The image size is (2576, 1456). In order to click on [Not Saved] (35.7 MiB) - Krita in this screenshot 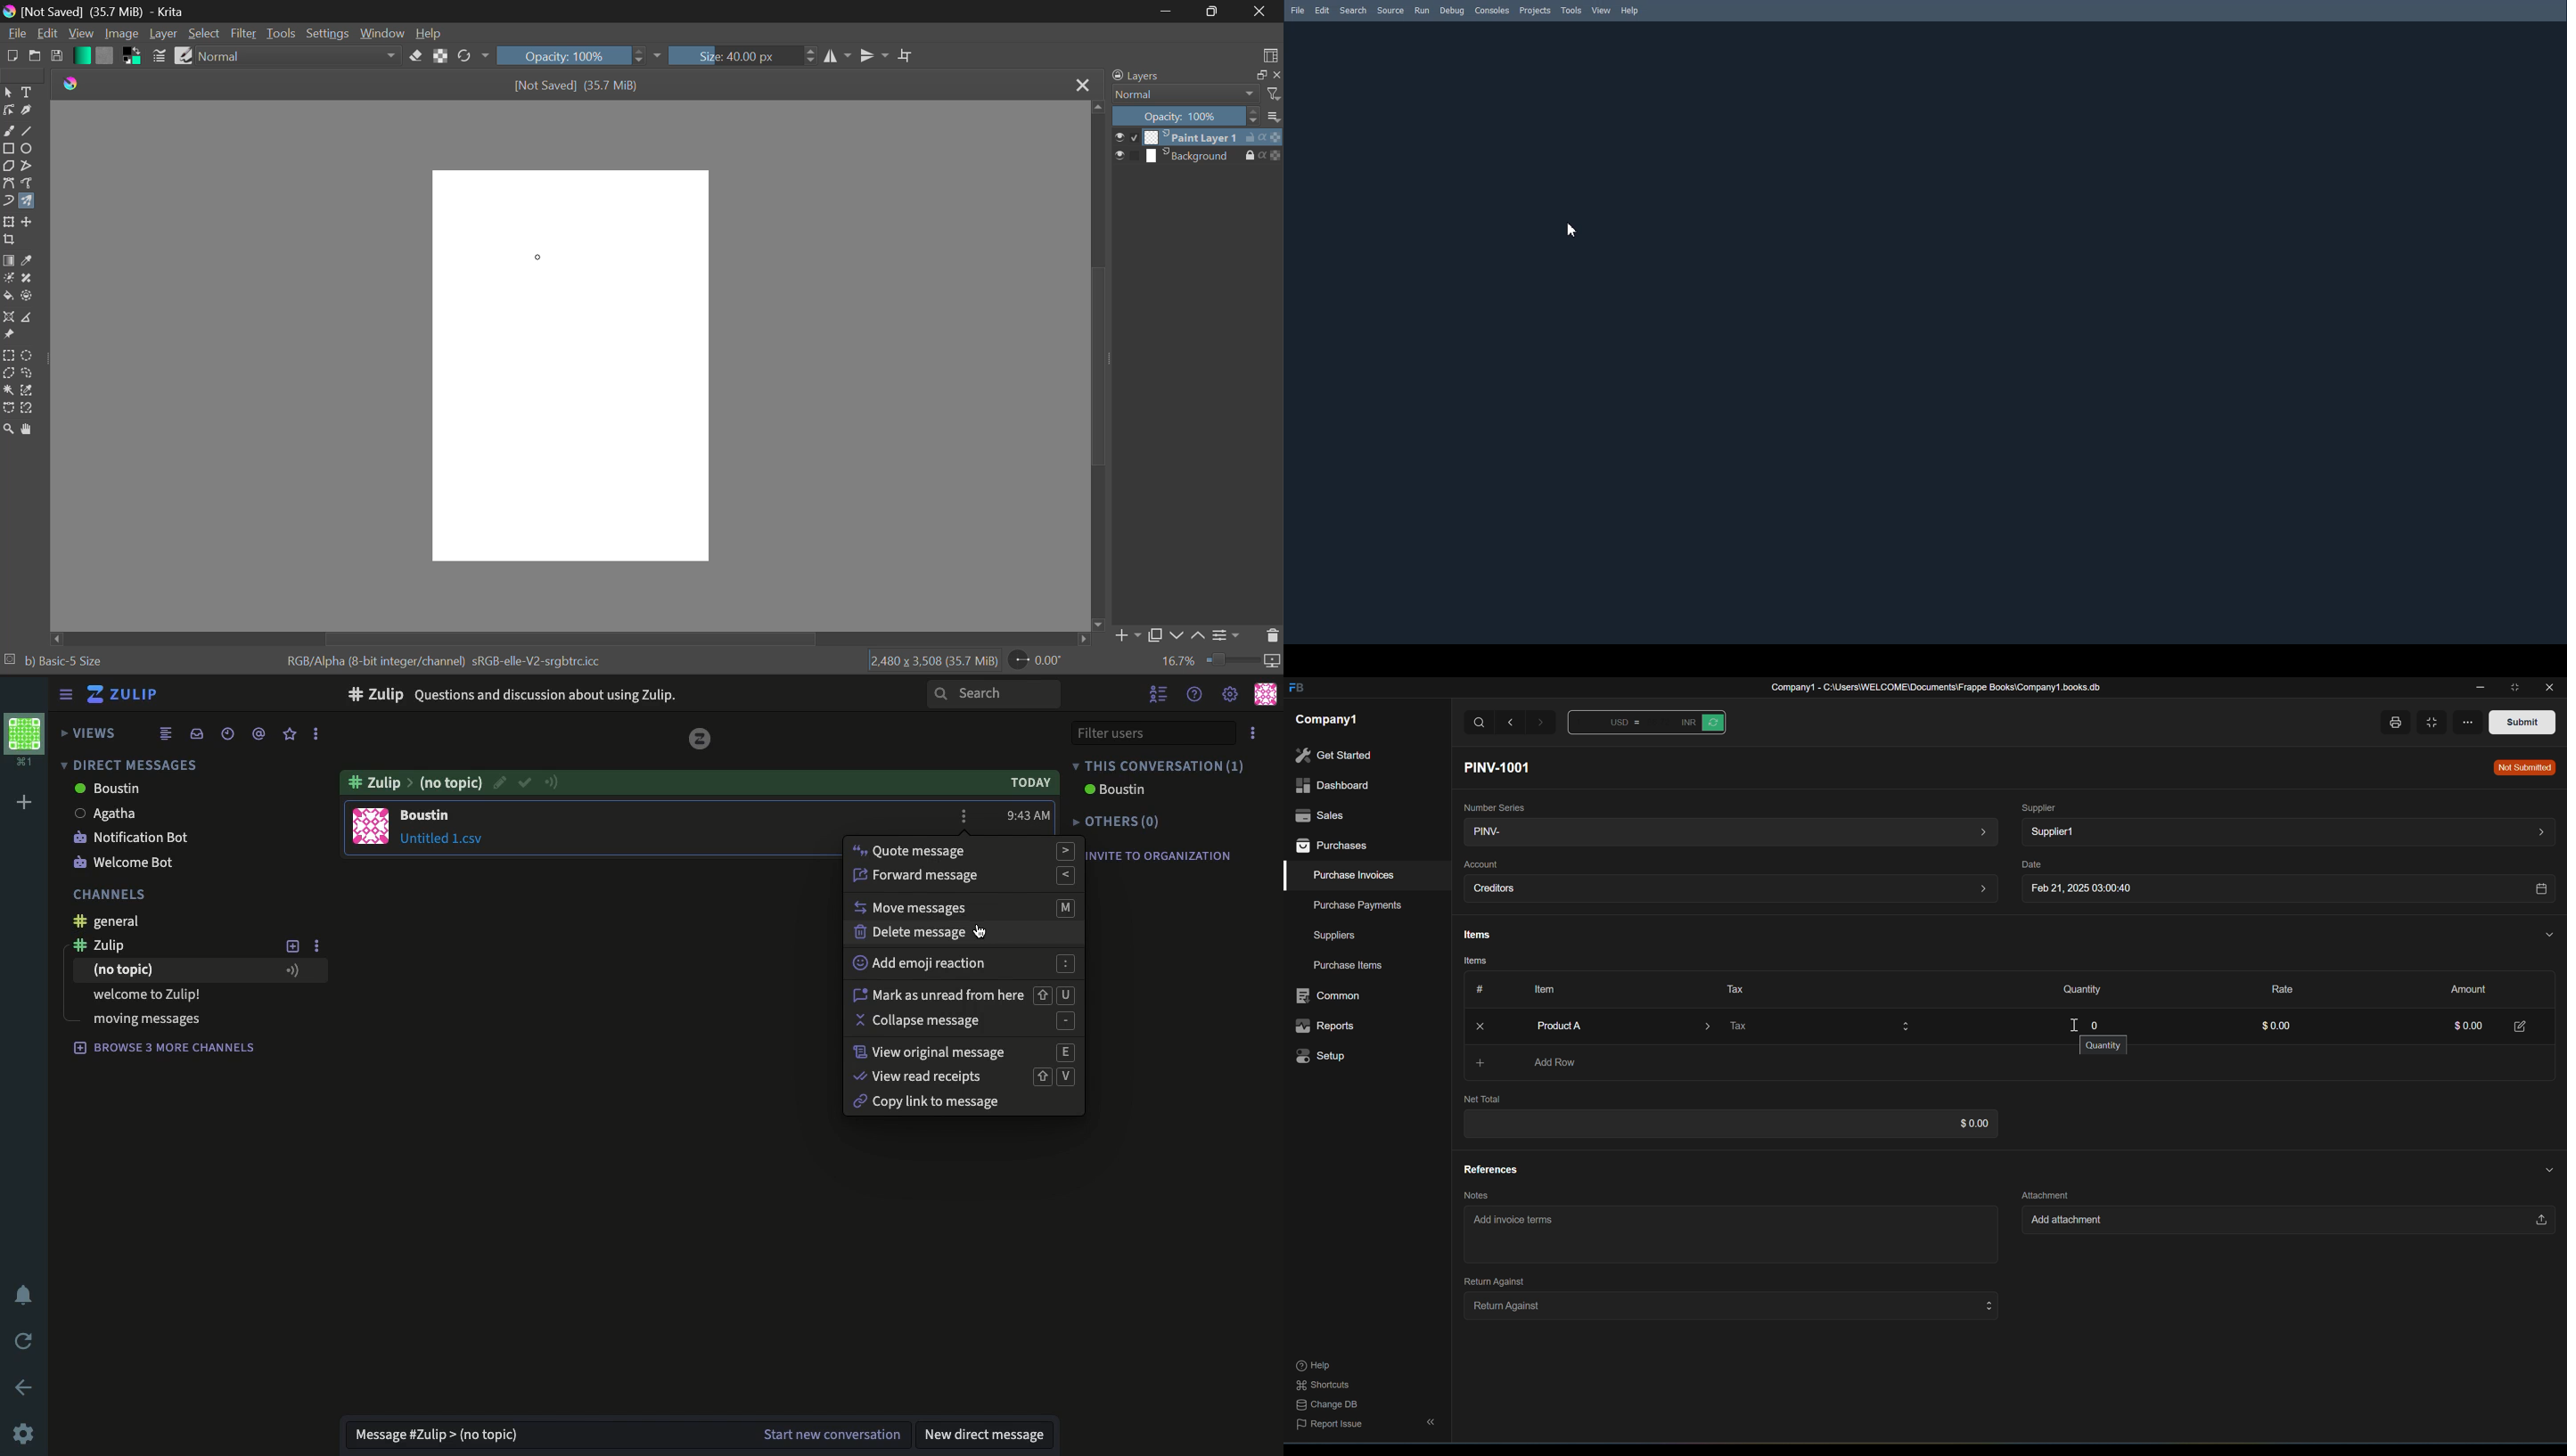, I will do `click(103, 11)`.